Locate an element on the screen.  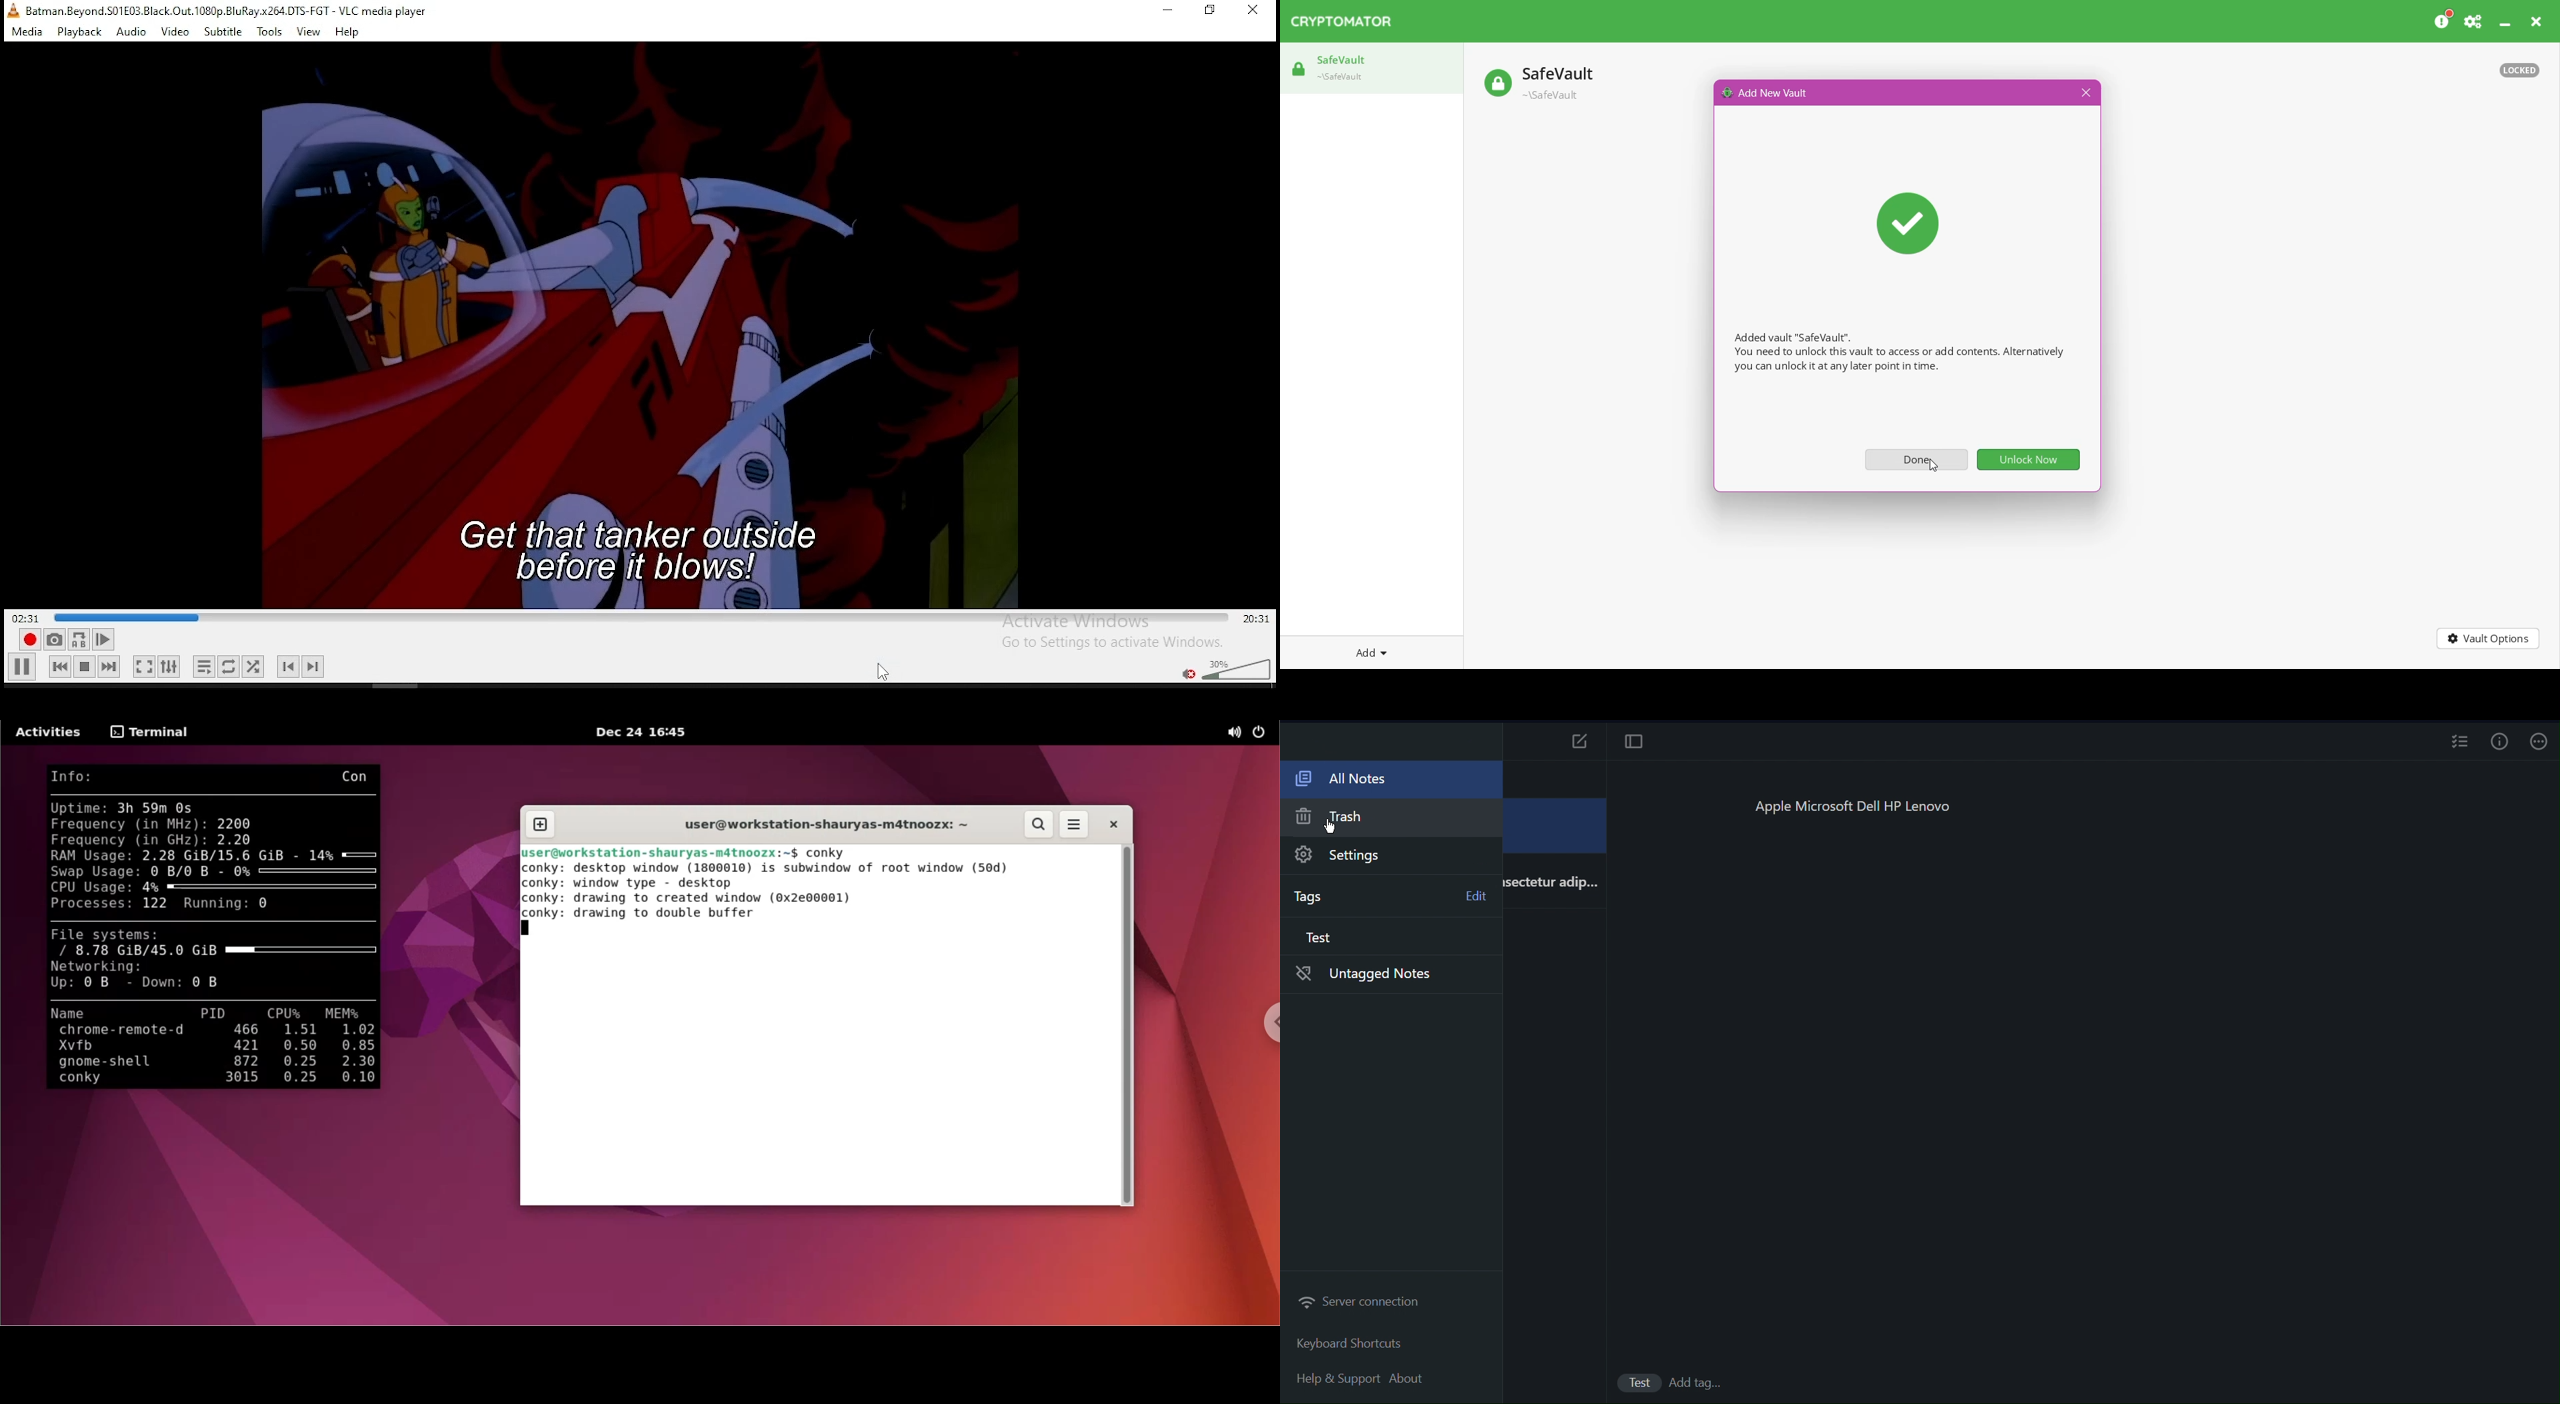
Checklist is located at coordinates (2459, 741).